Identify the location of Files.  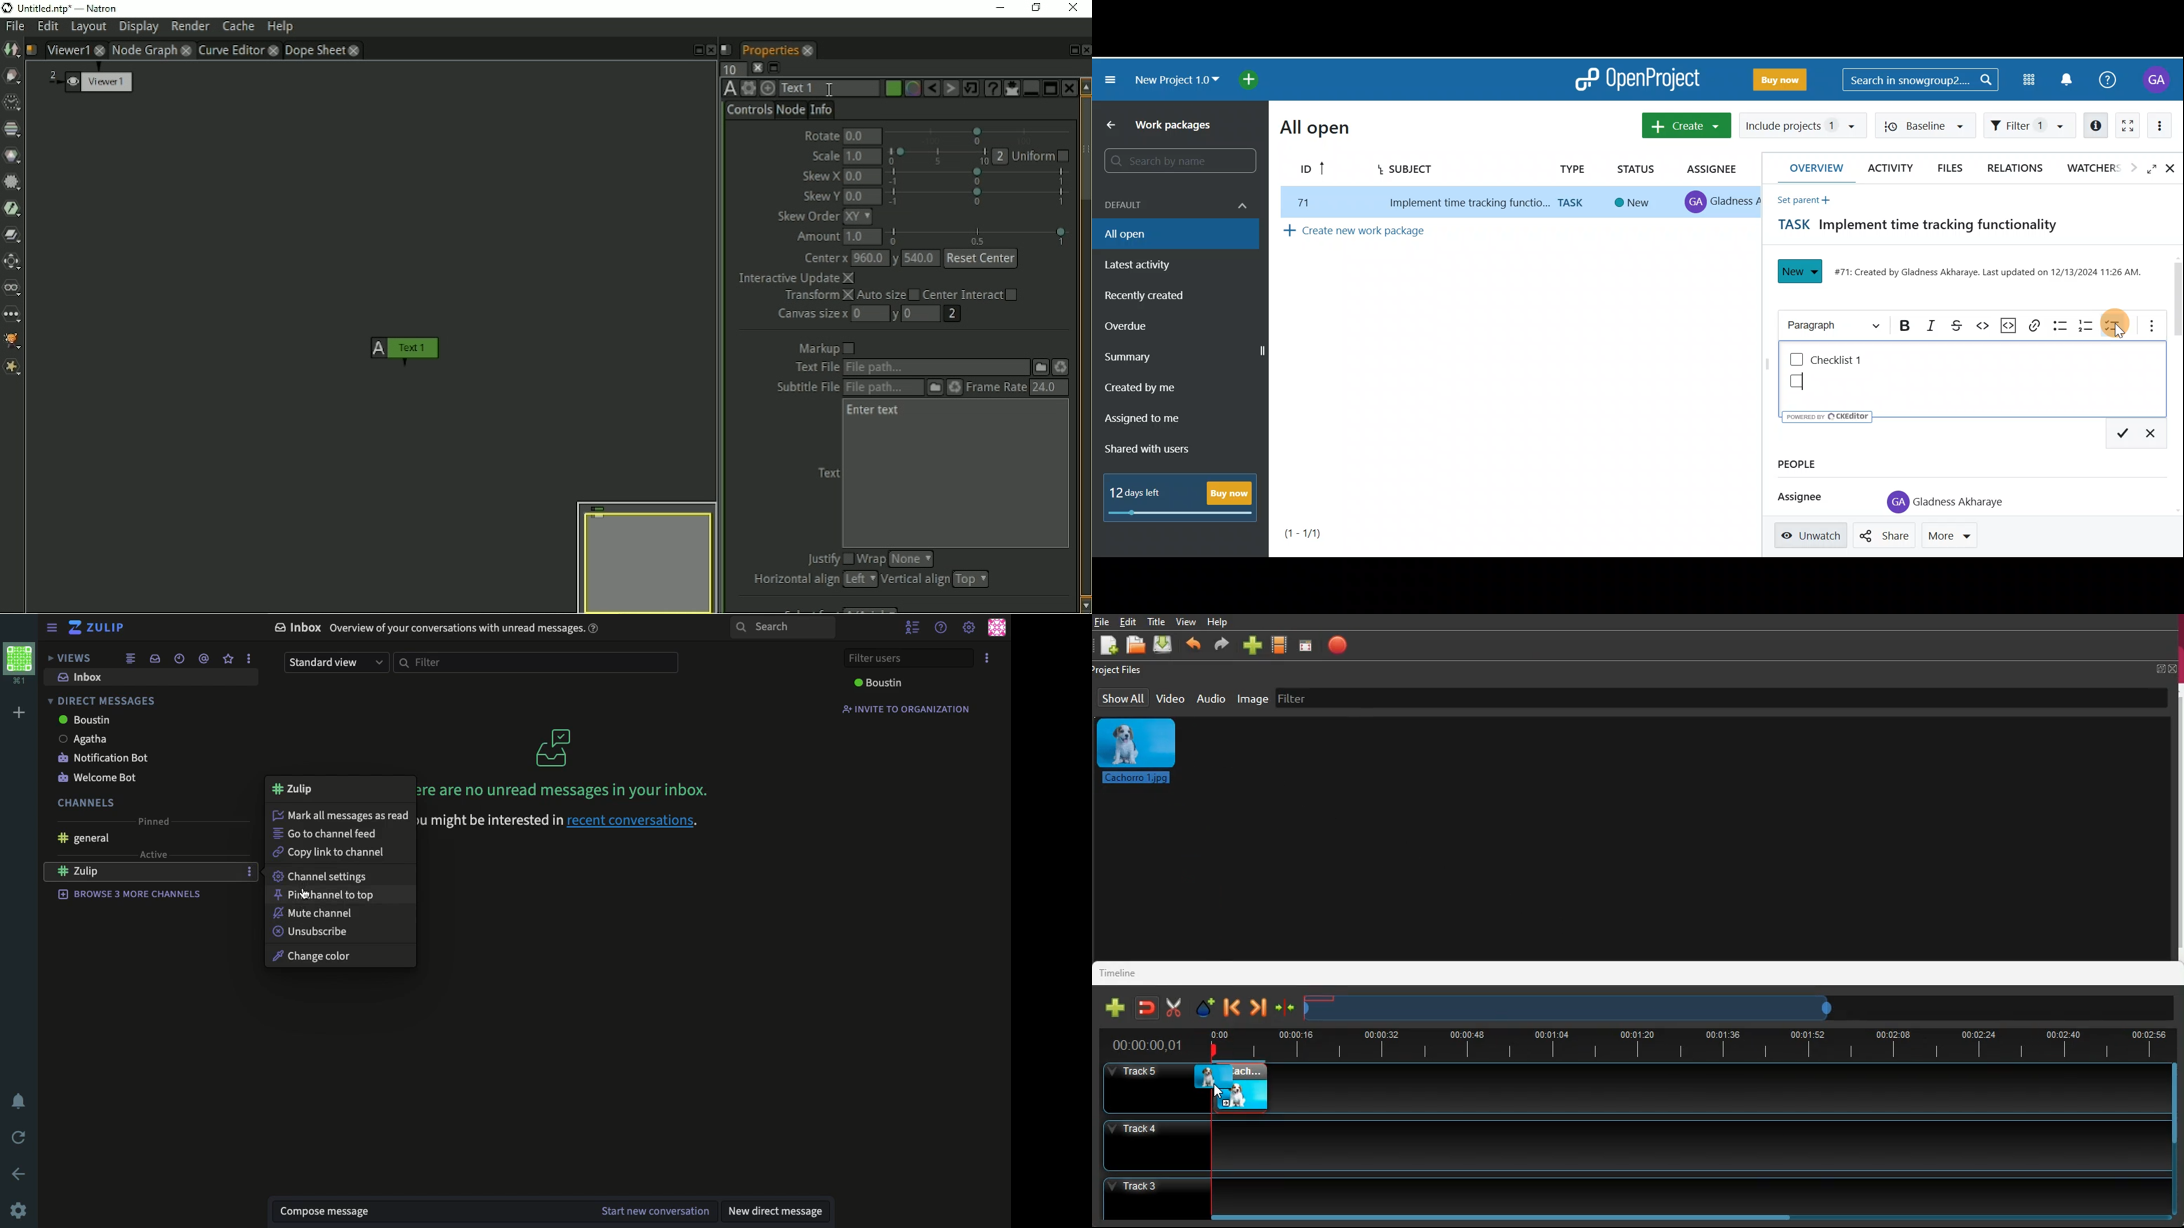
(1954, 168).